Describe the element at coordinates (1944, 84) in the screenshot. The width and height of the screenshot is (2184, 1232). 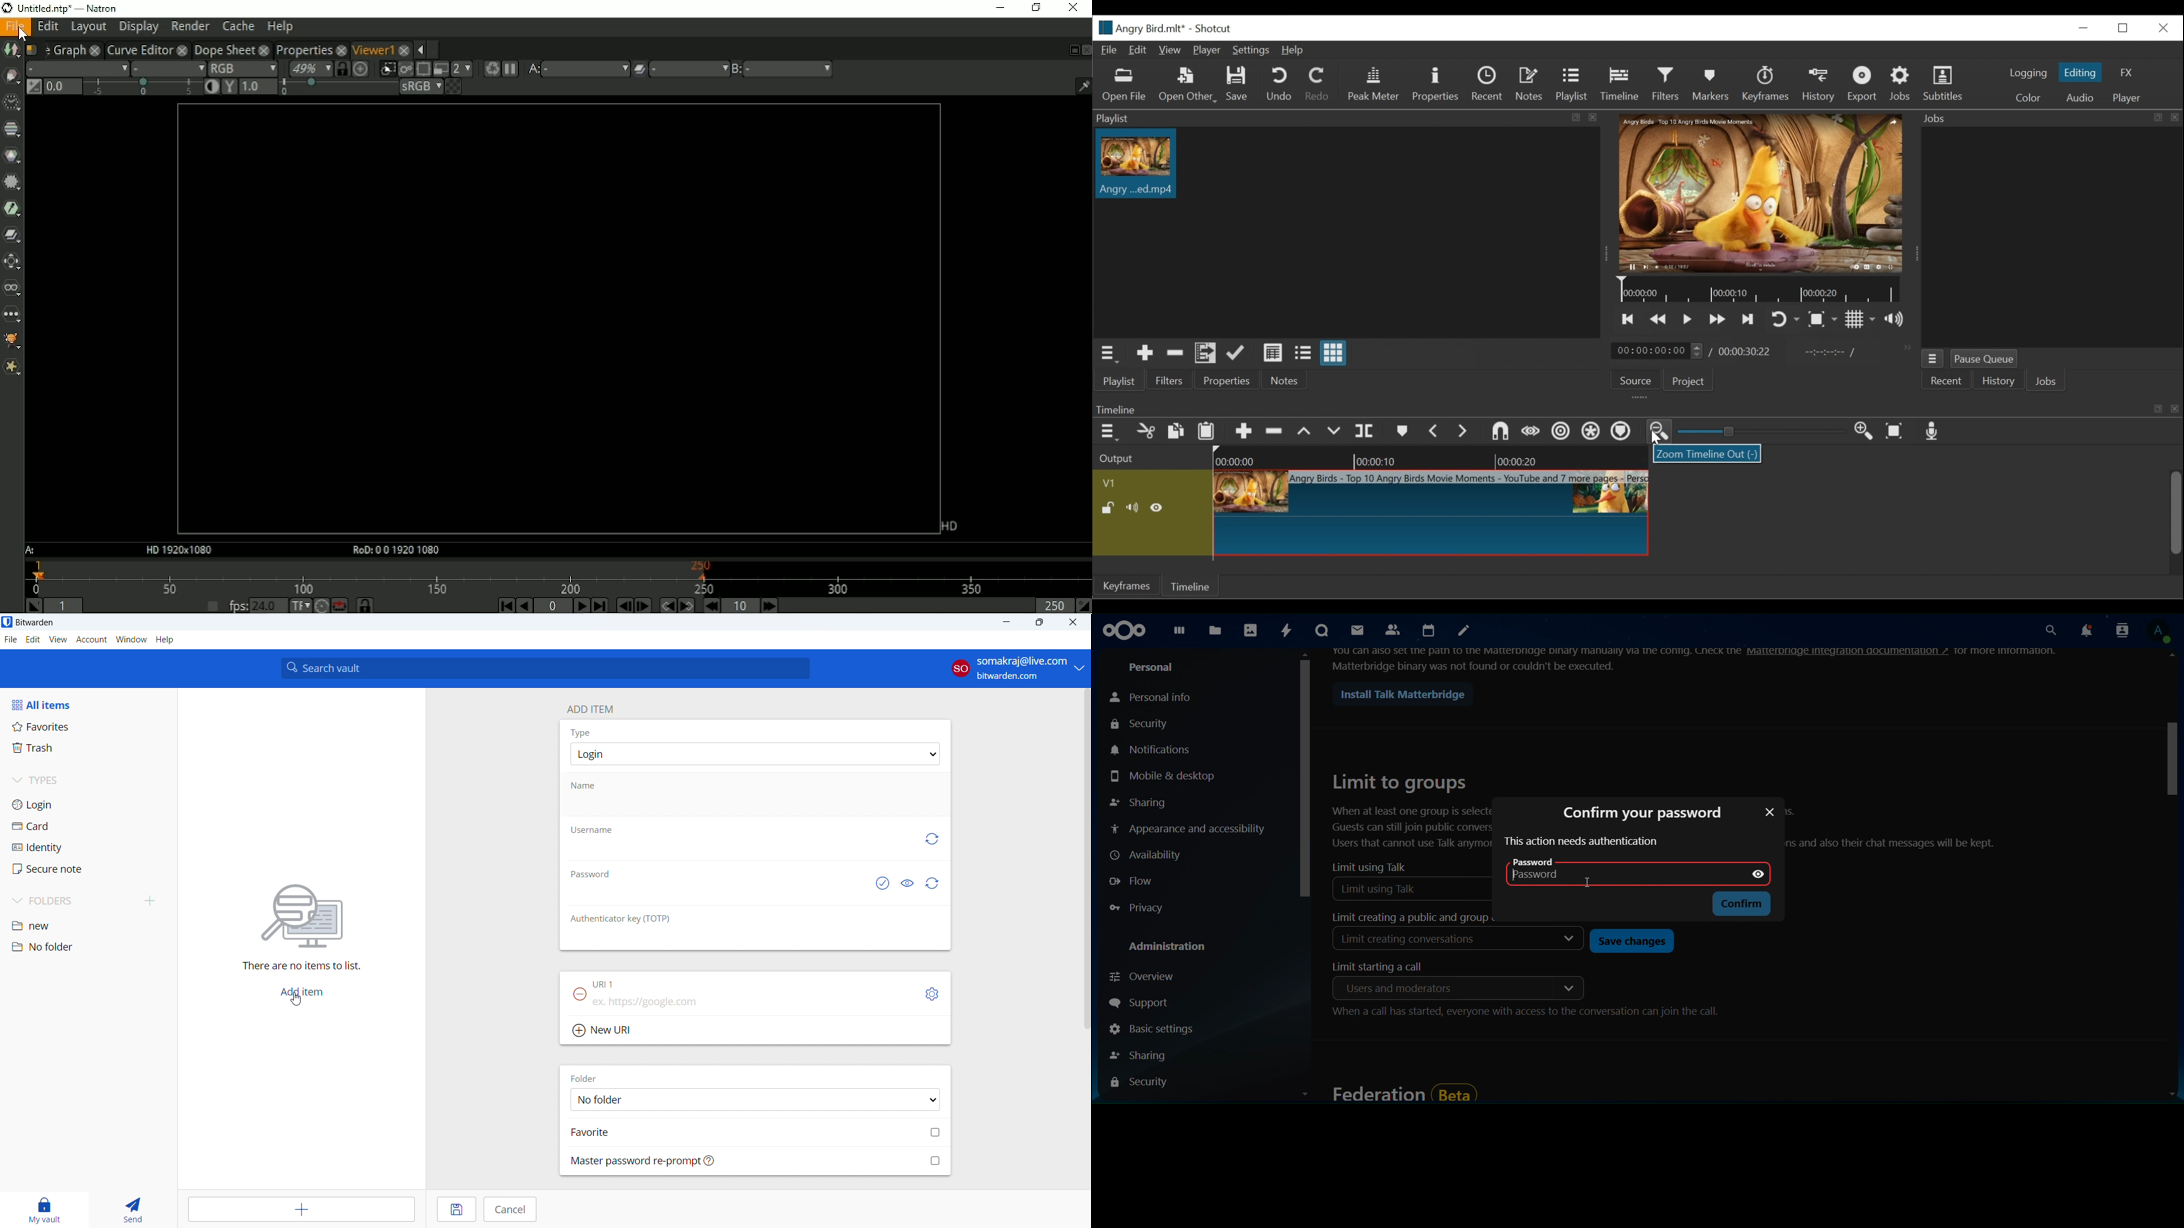
I see `Subtitles` at that location.